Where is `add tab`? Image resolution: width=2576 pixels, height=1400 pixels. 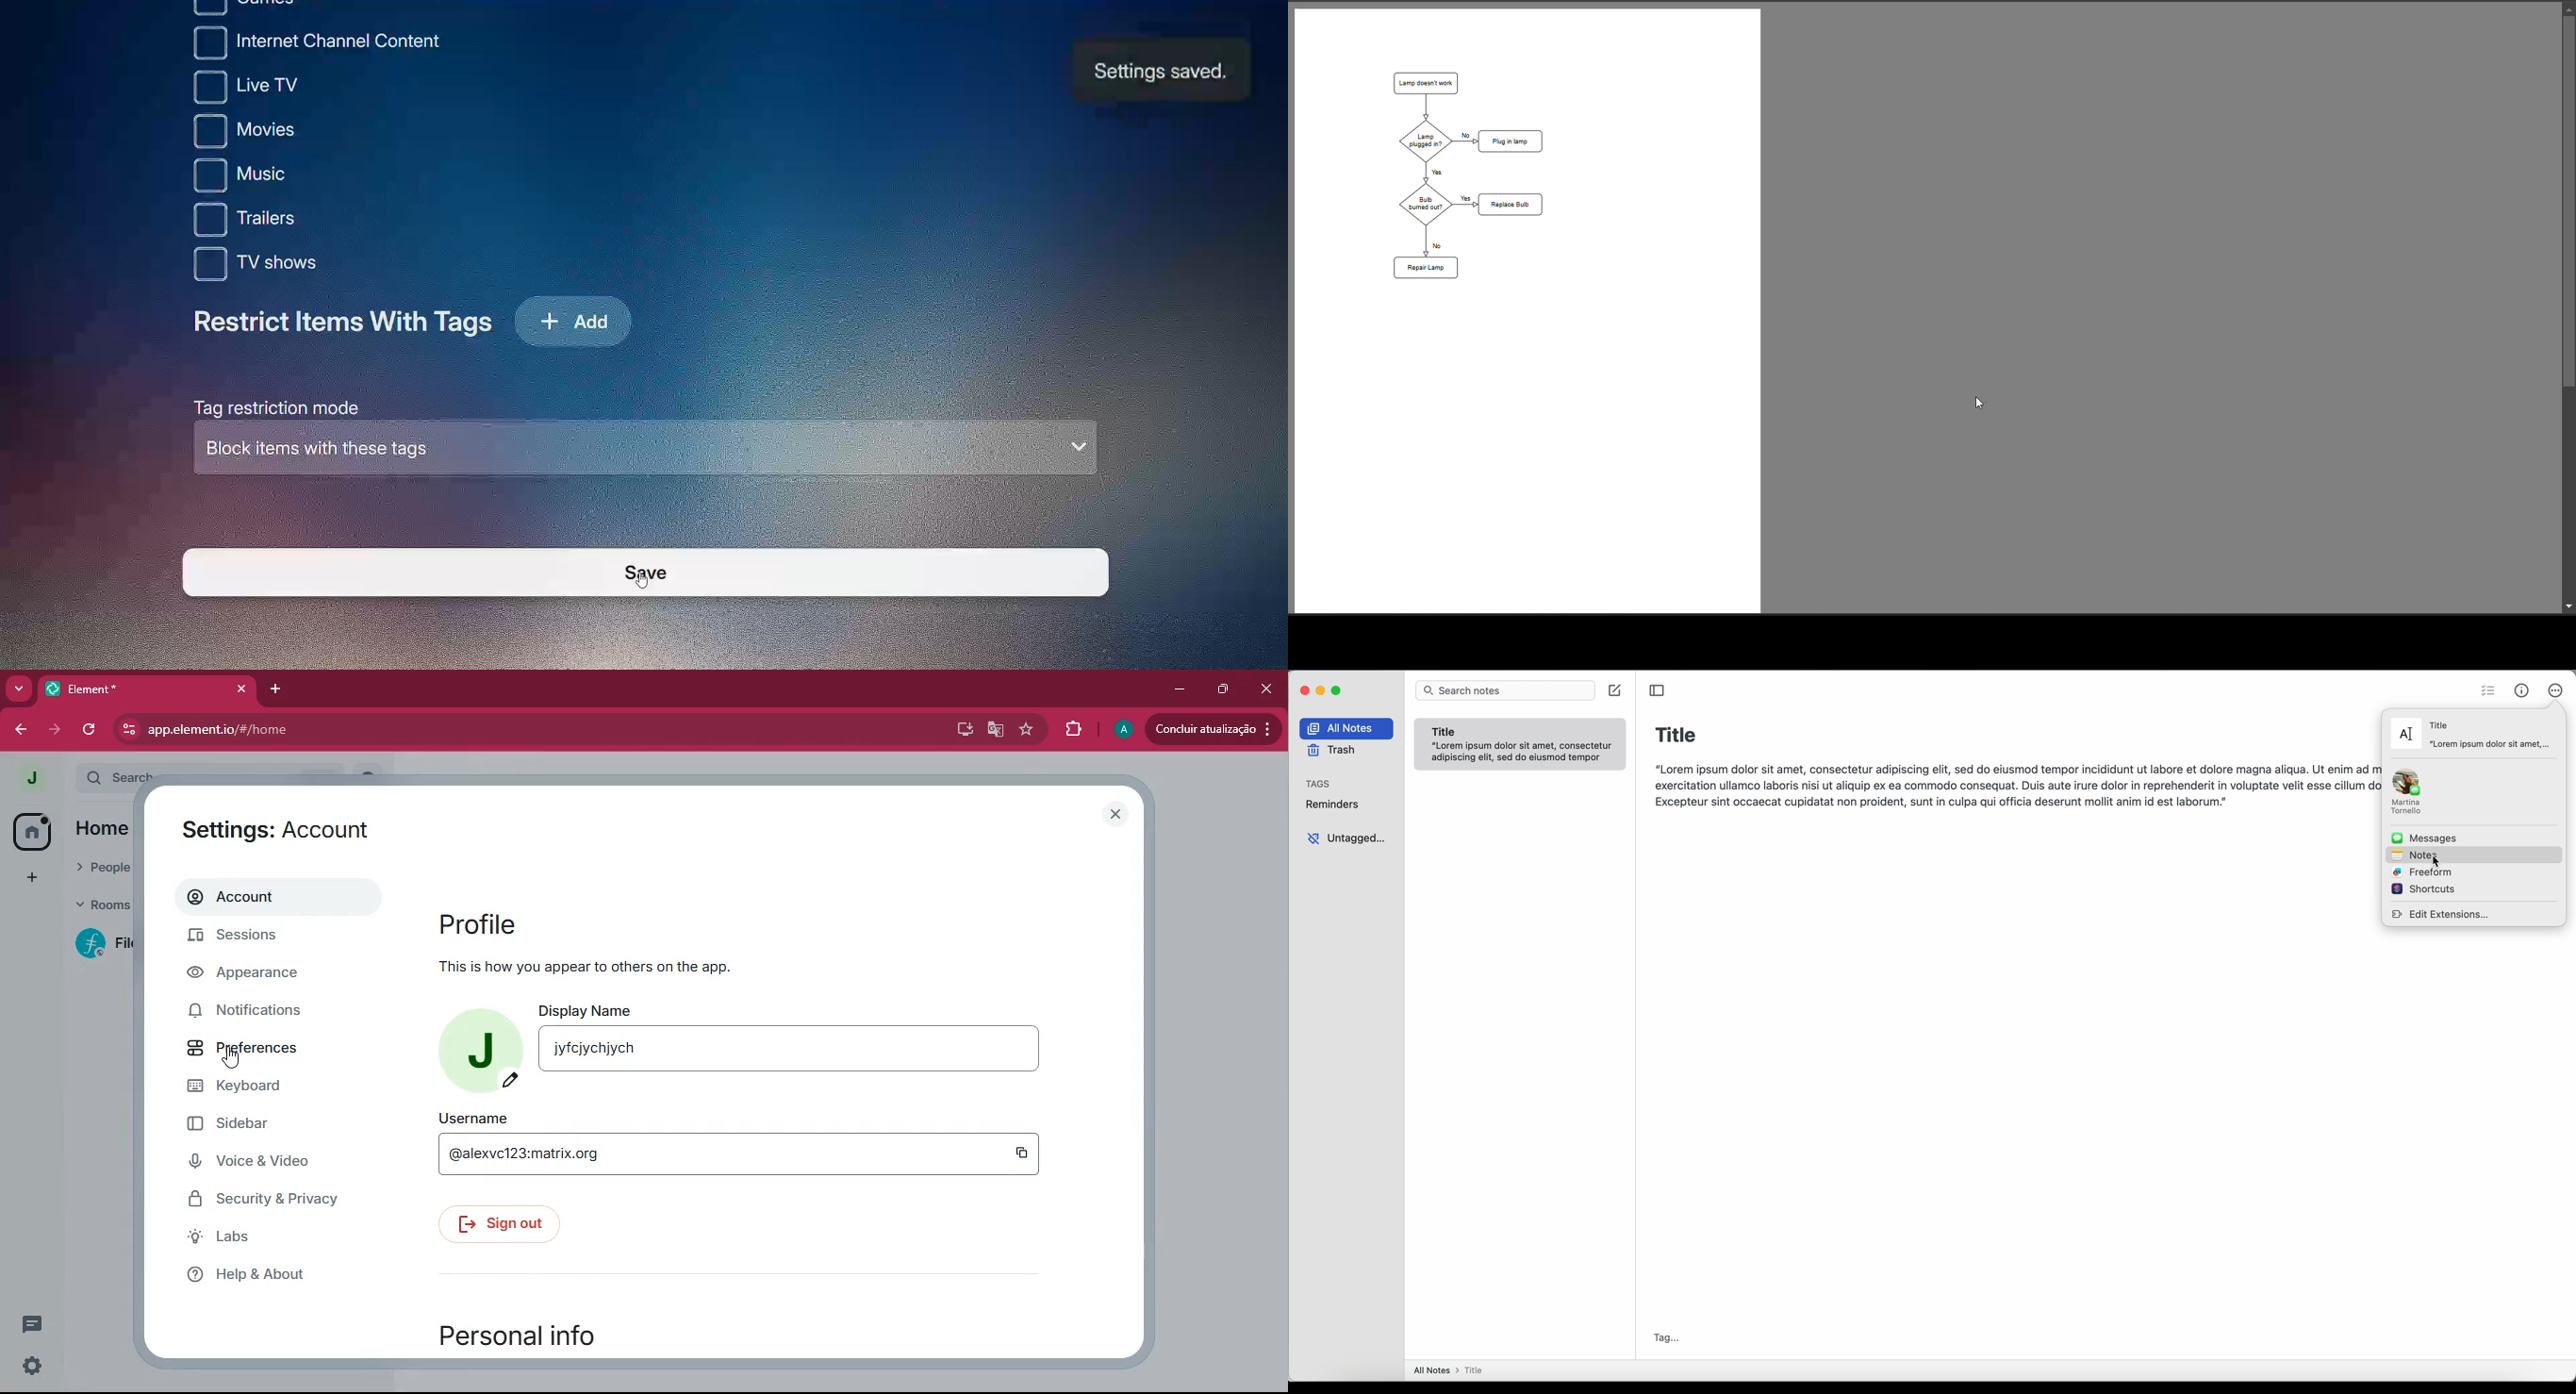 add tab is located at coordinates (271, 689).